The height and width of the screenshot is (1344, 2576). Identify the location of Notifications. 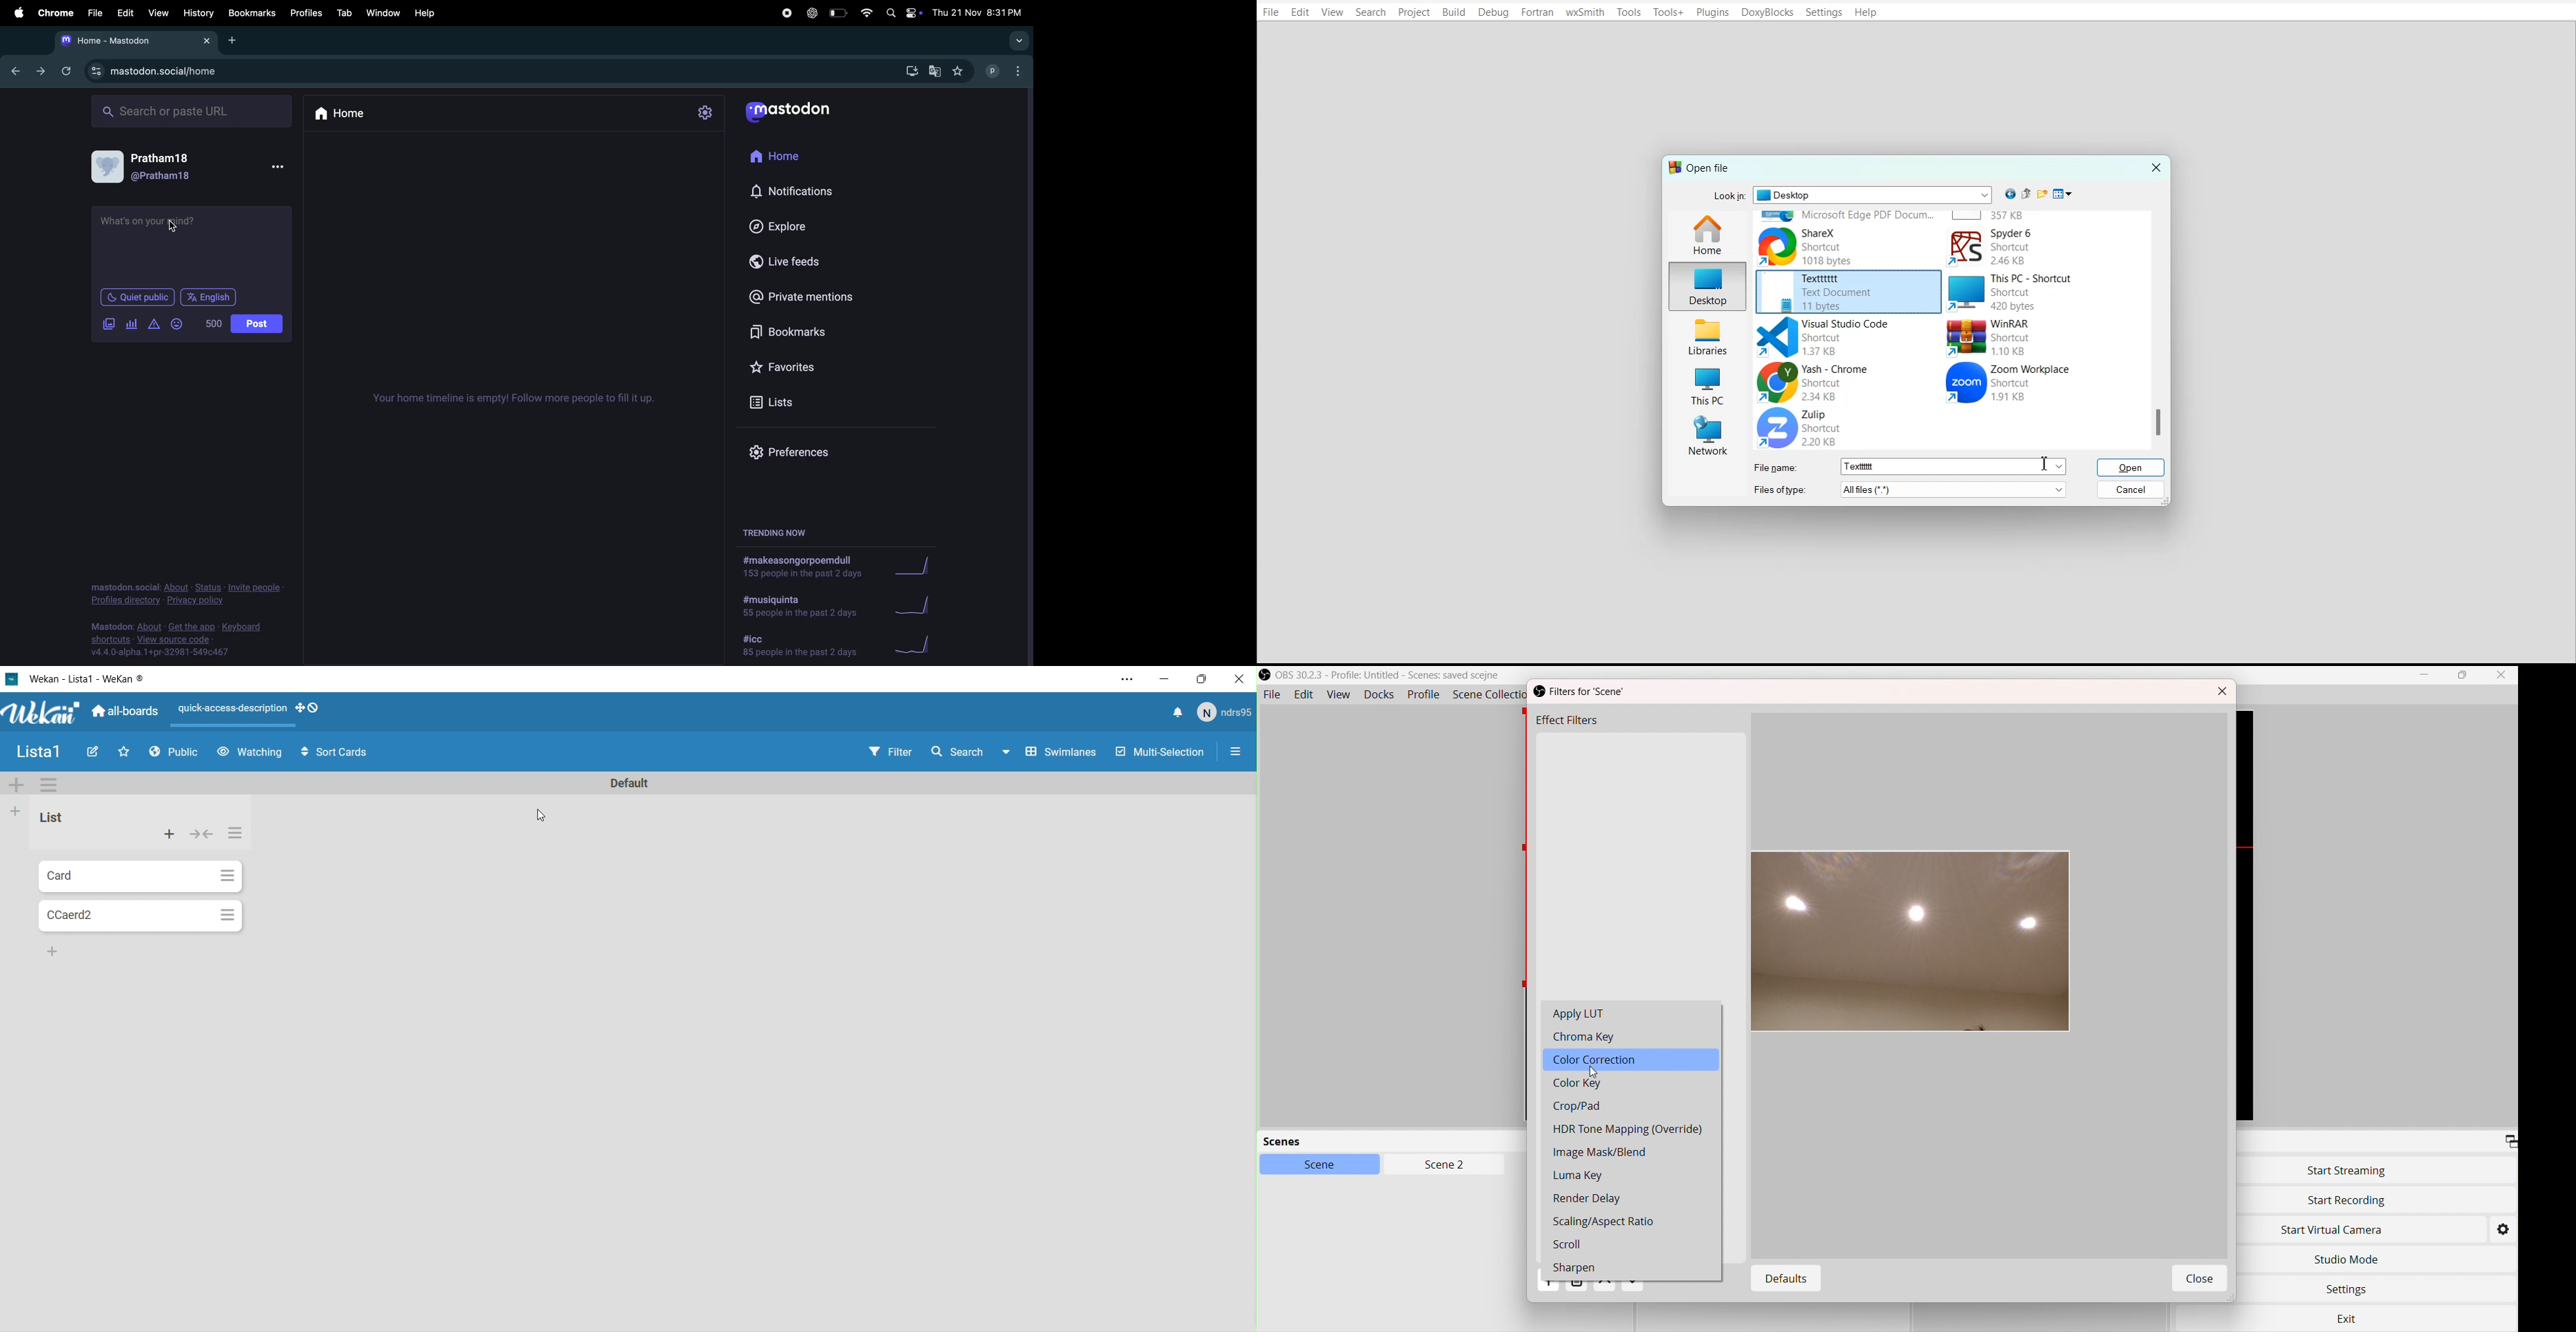
(1172, 712).